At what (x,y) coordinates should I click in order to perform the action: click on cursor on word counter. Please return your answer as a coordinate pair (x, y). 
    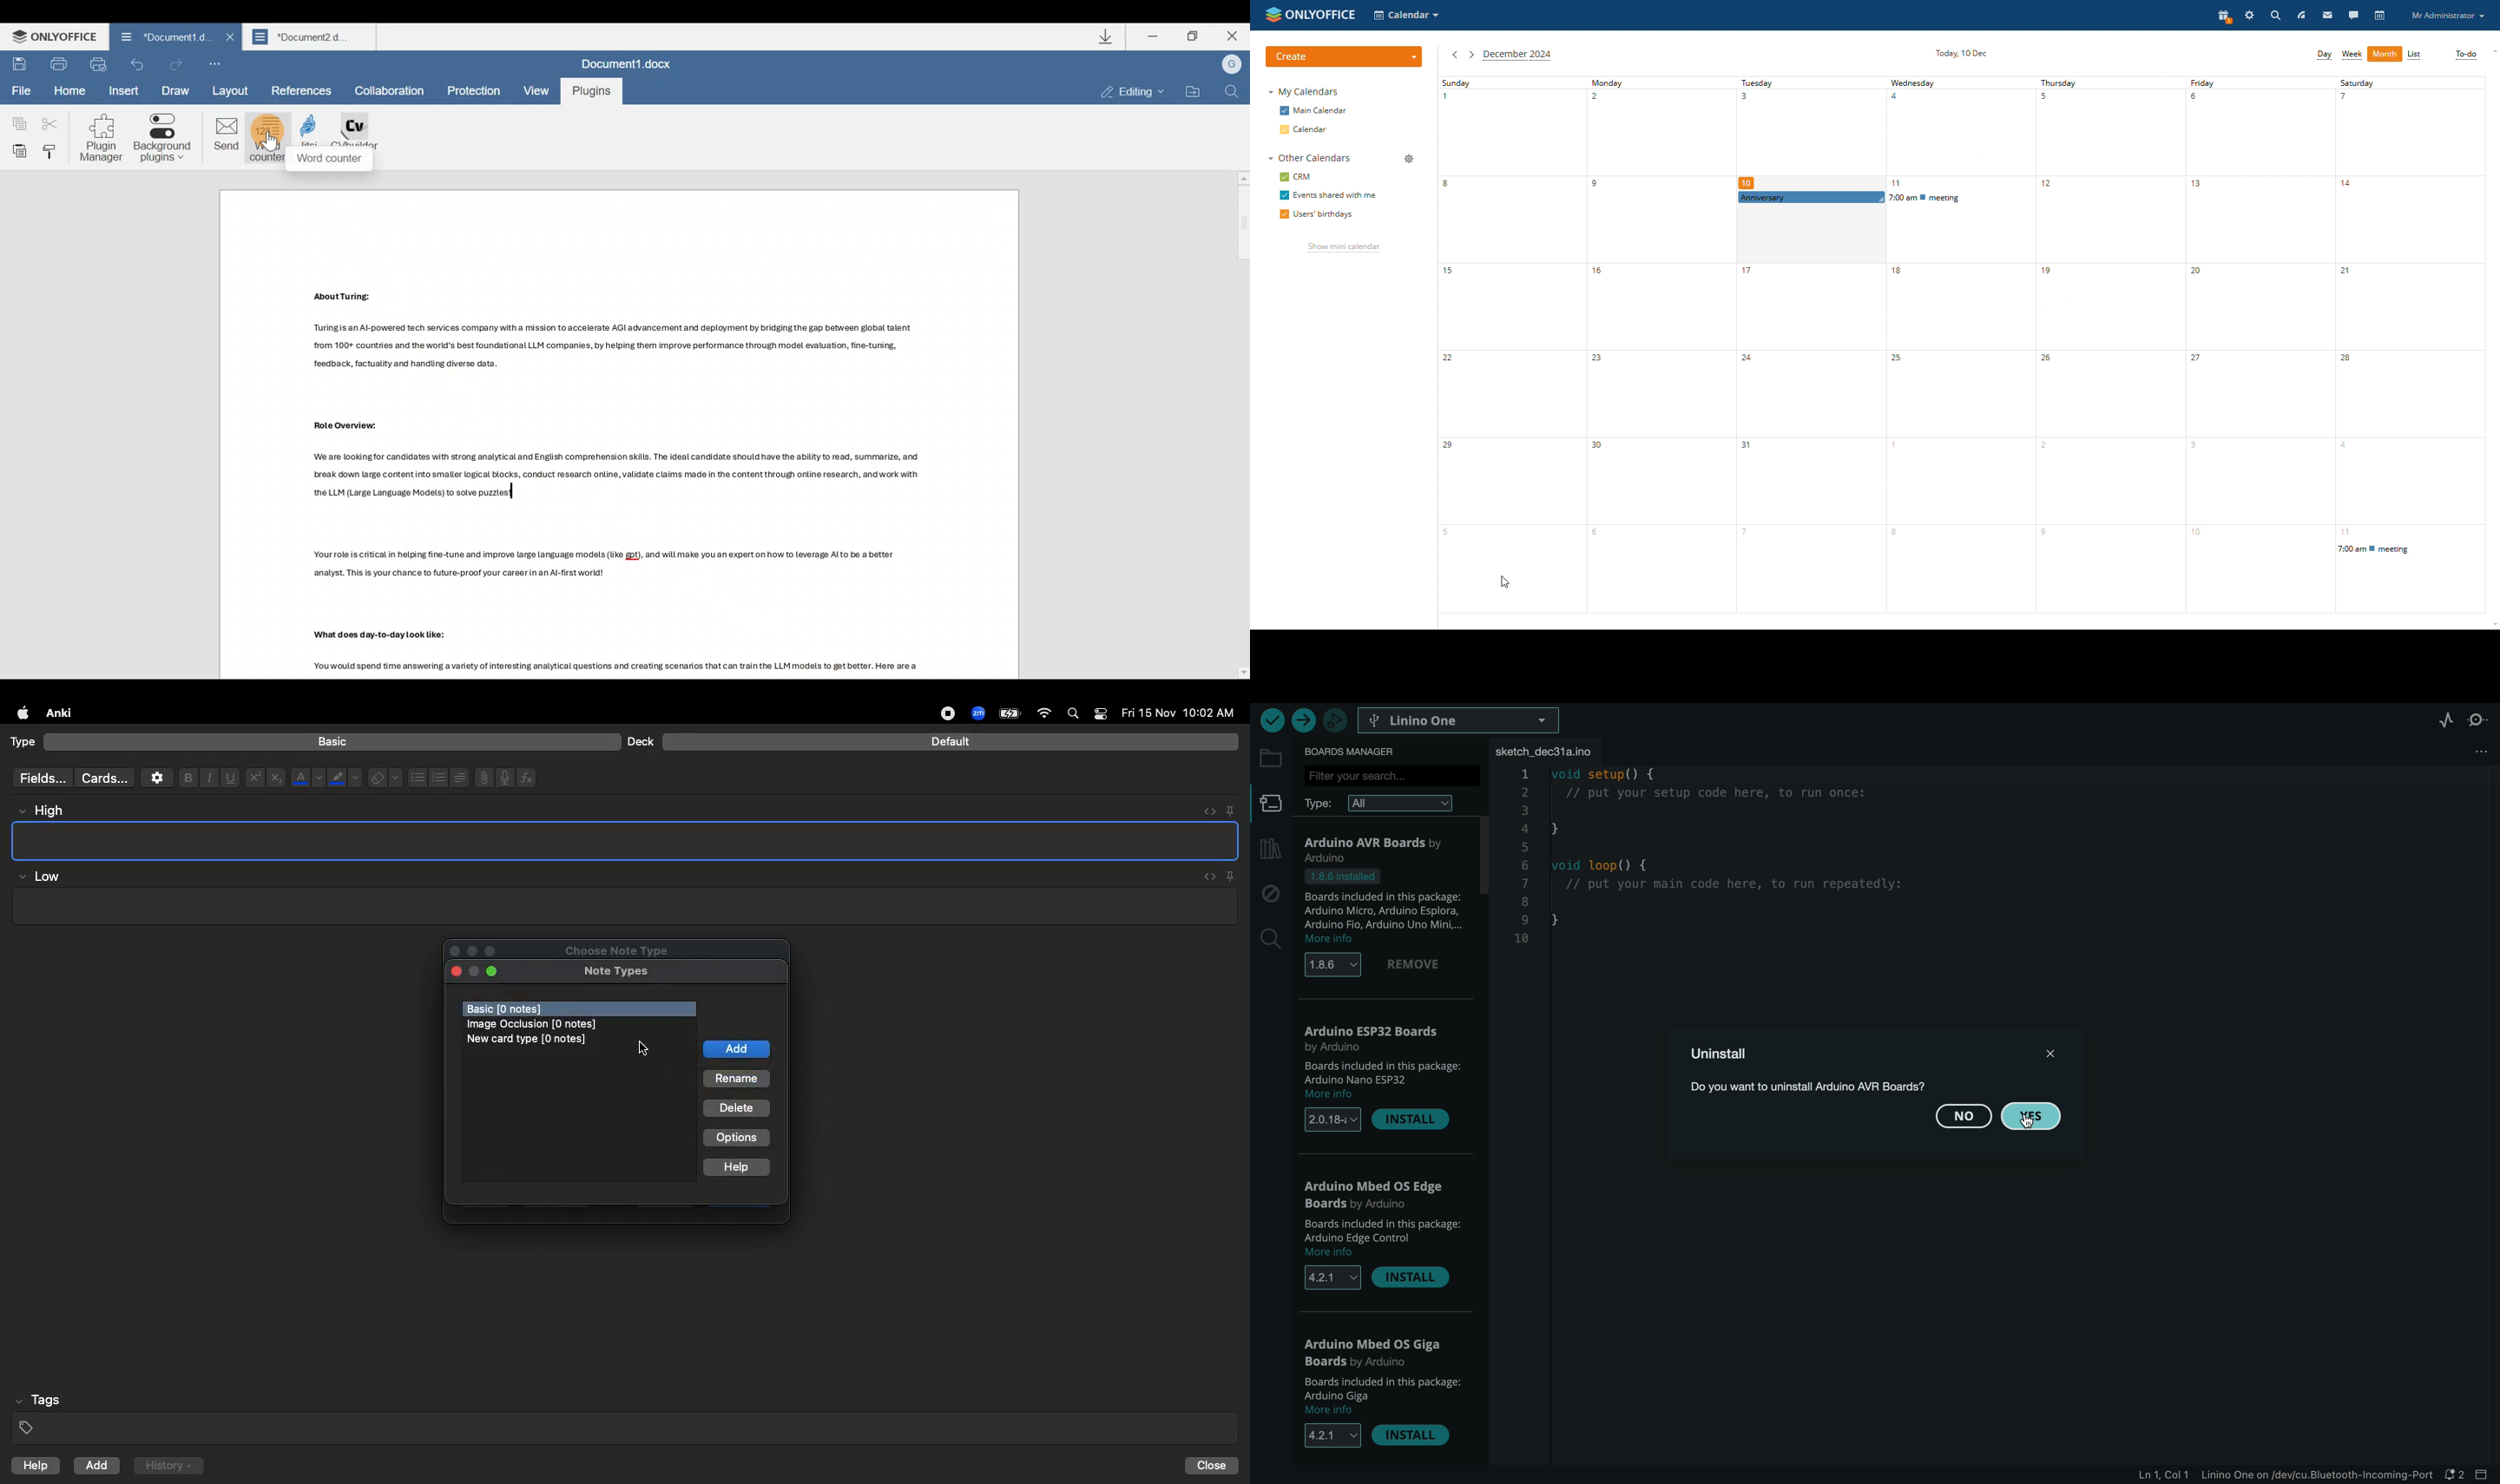
    Looking at the image, I should click on (268, 151).